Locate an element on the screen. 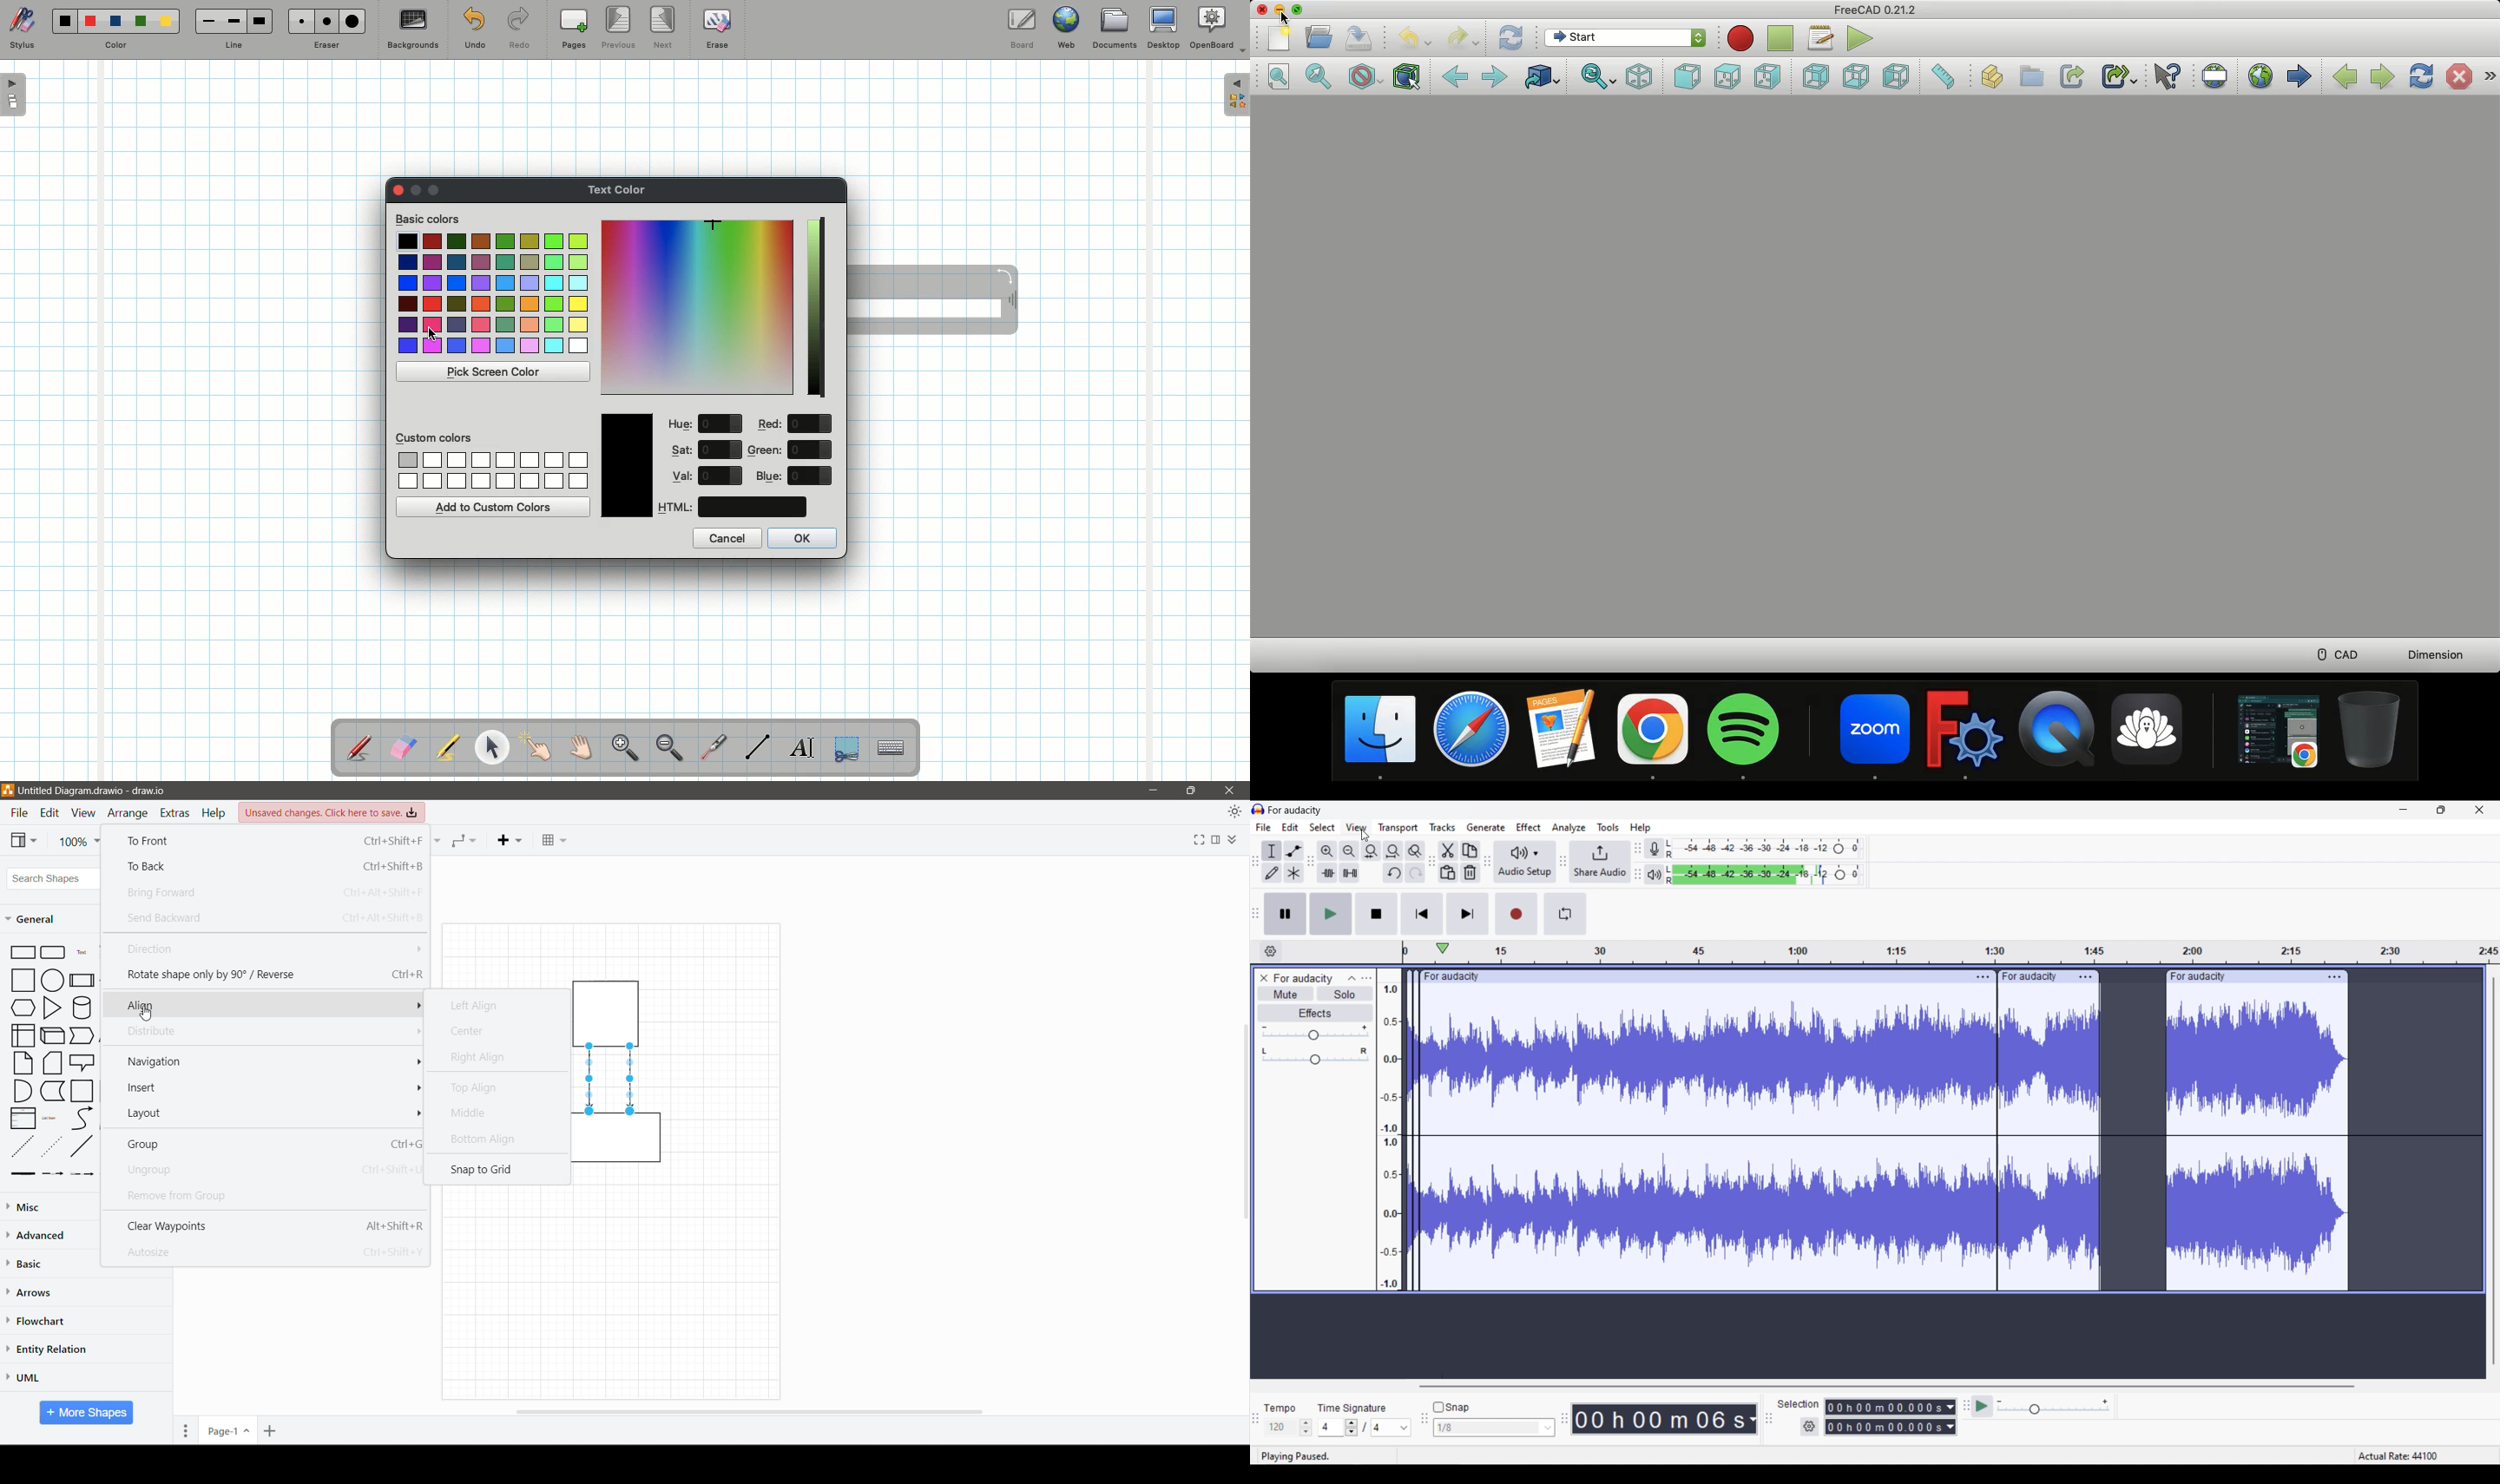 Image resolution: width=2520 pixels, height=1484 pixels. Insert is located at coordinates (509, 840).